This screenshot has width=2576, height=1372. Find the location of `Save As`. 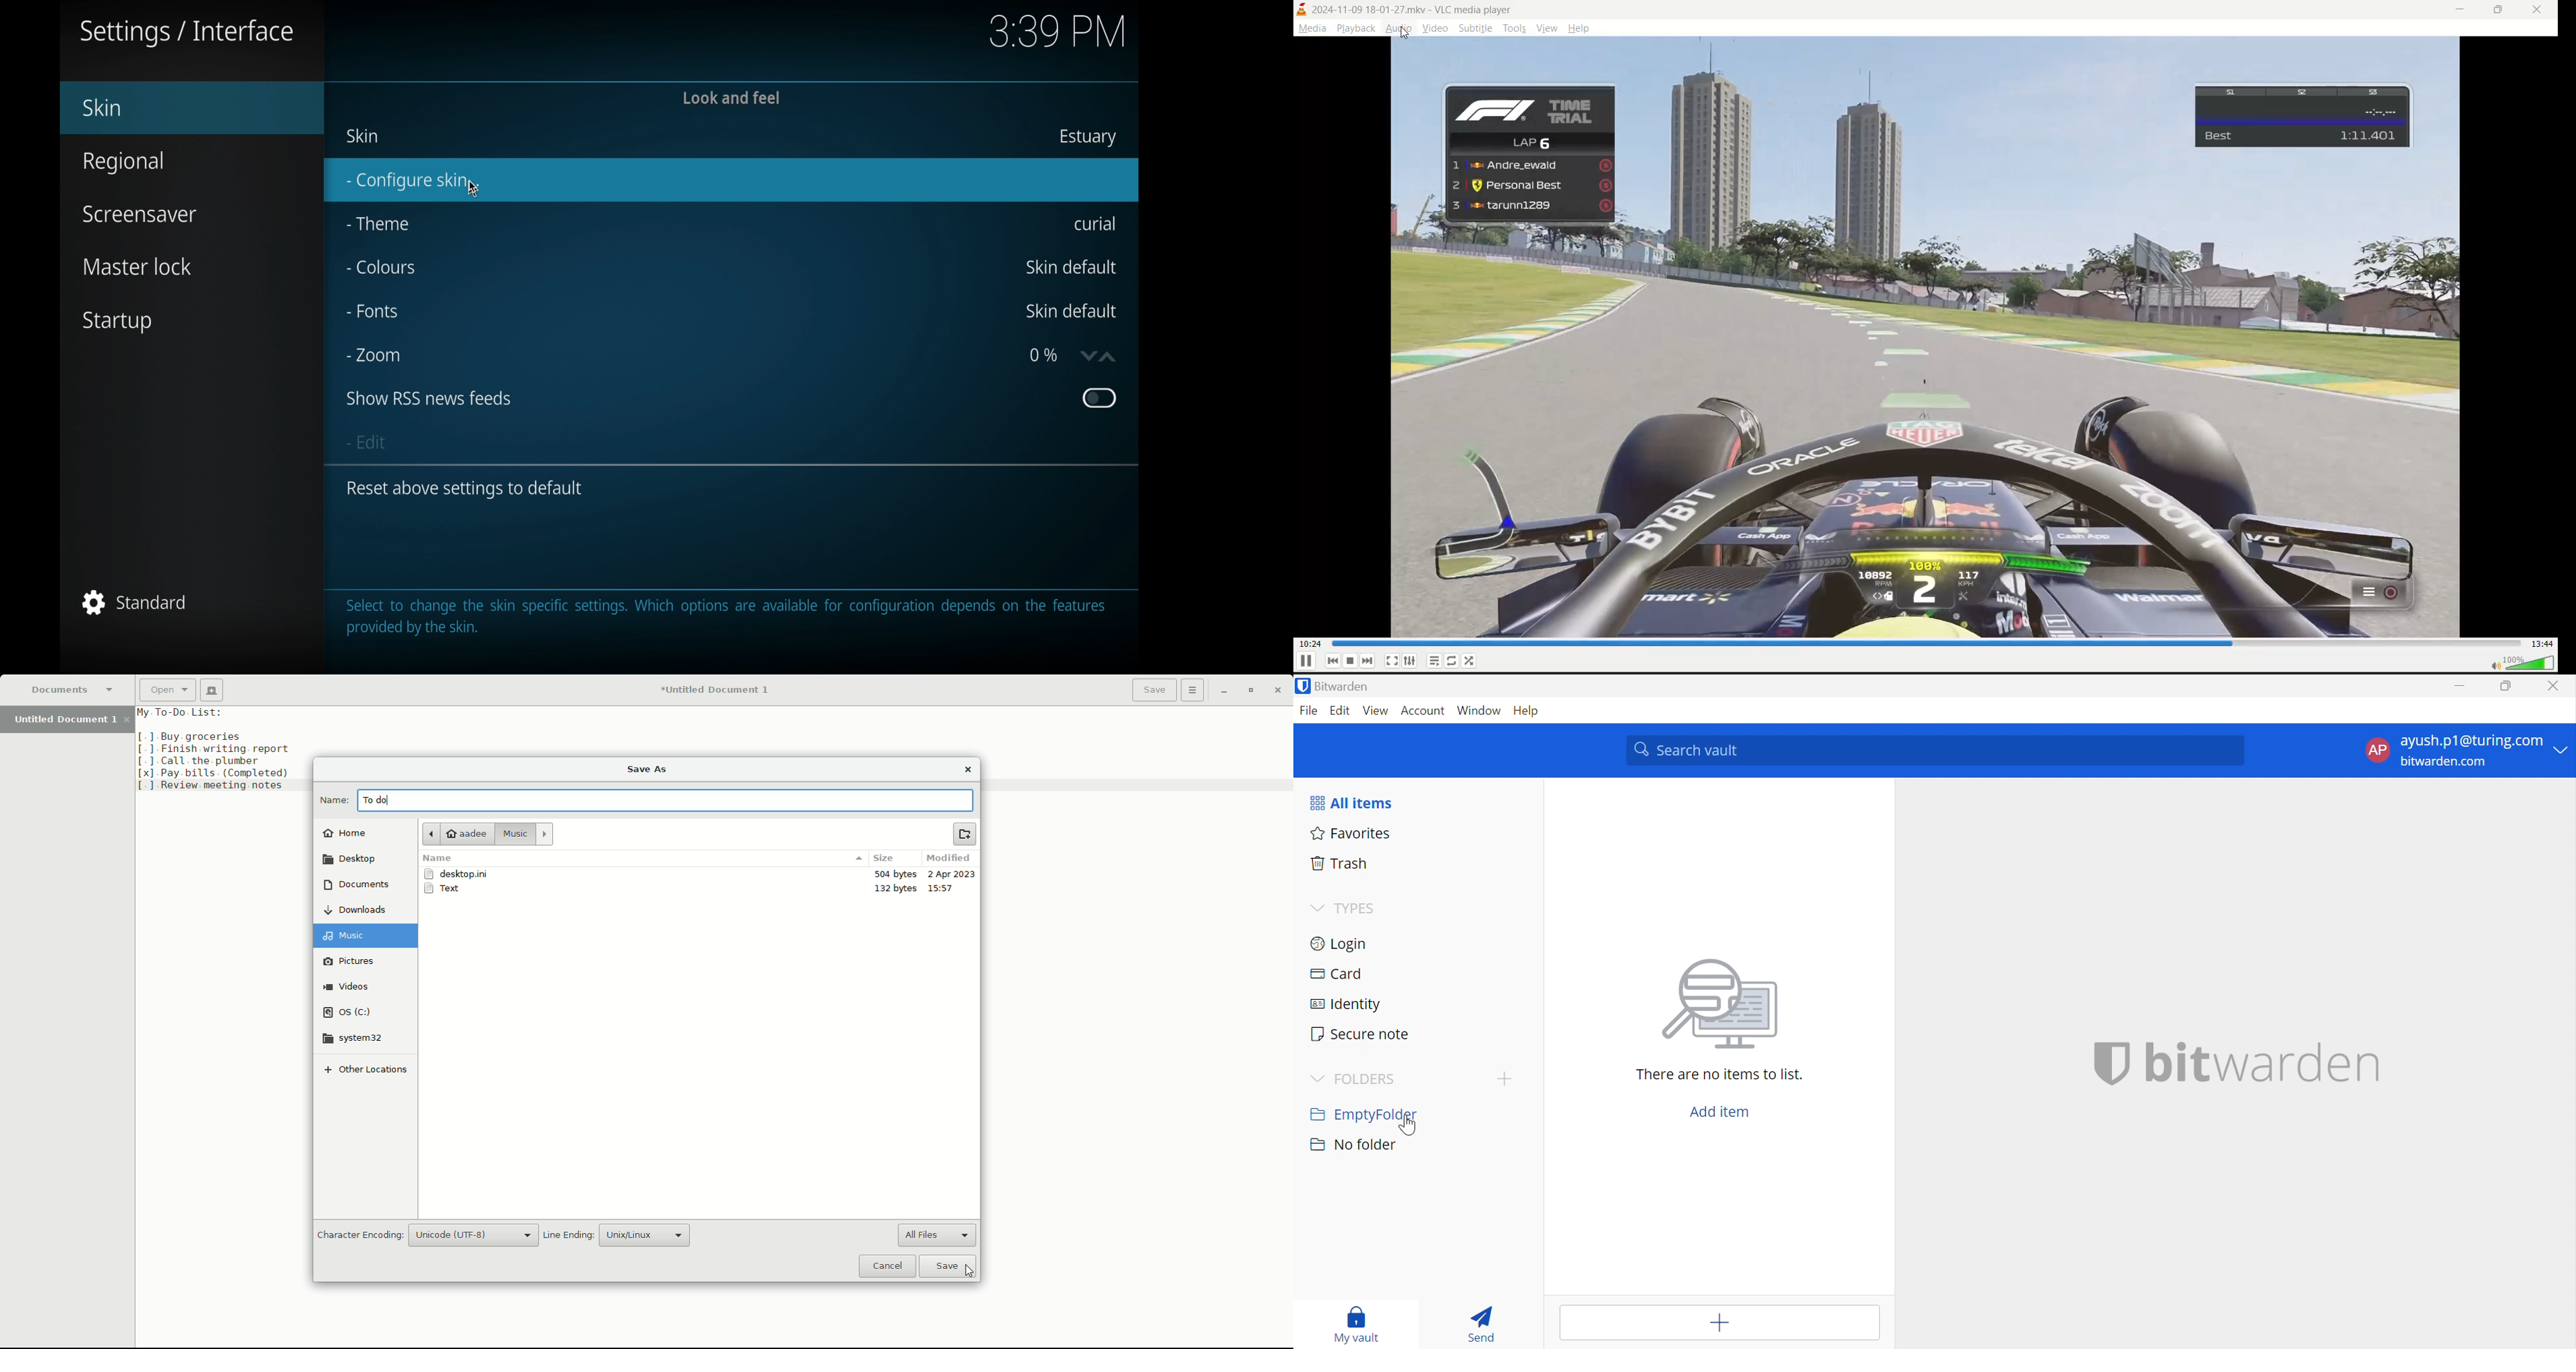

Save As is located at coordinates (648, 770).